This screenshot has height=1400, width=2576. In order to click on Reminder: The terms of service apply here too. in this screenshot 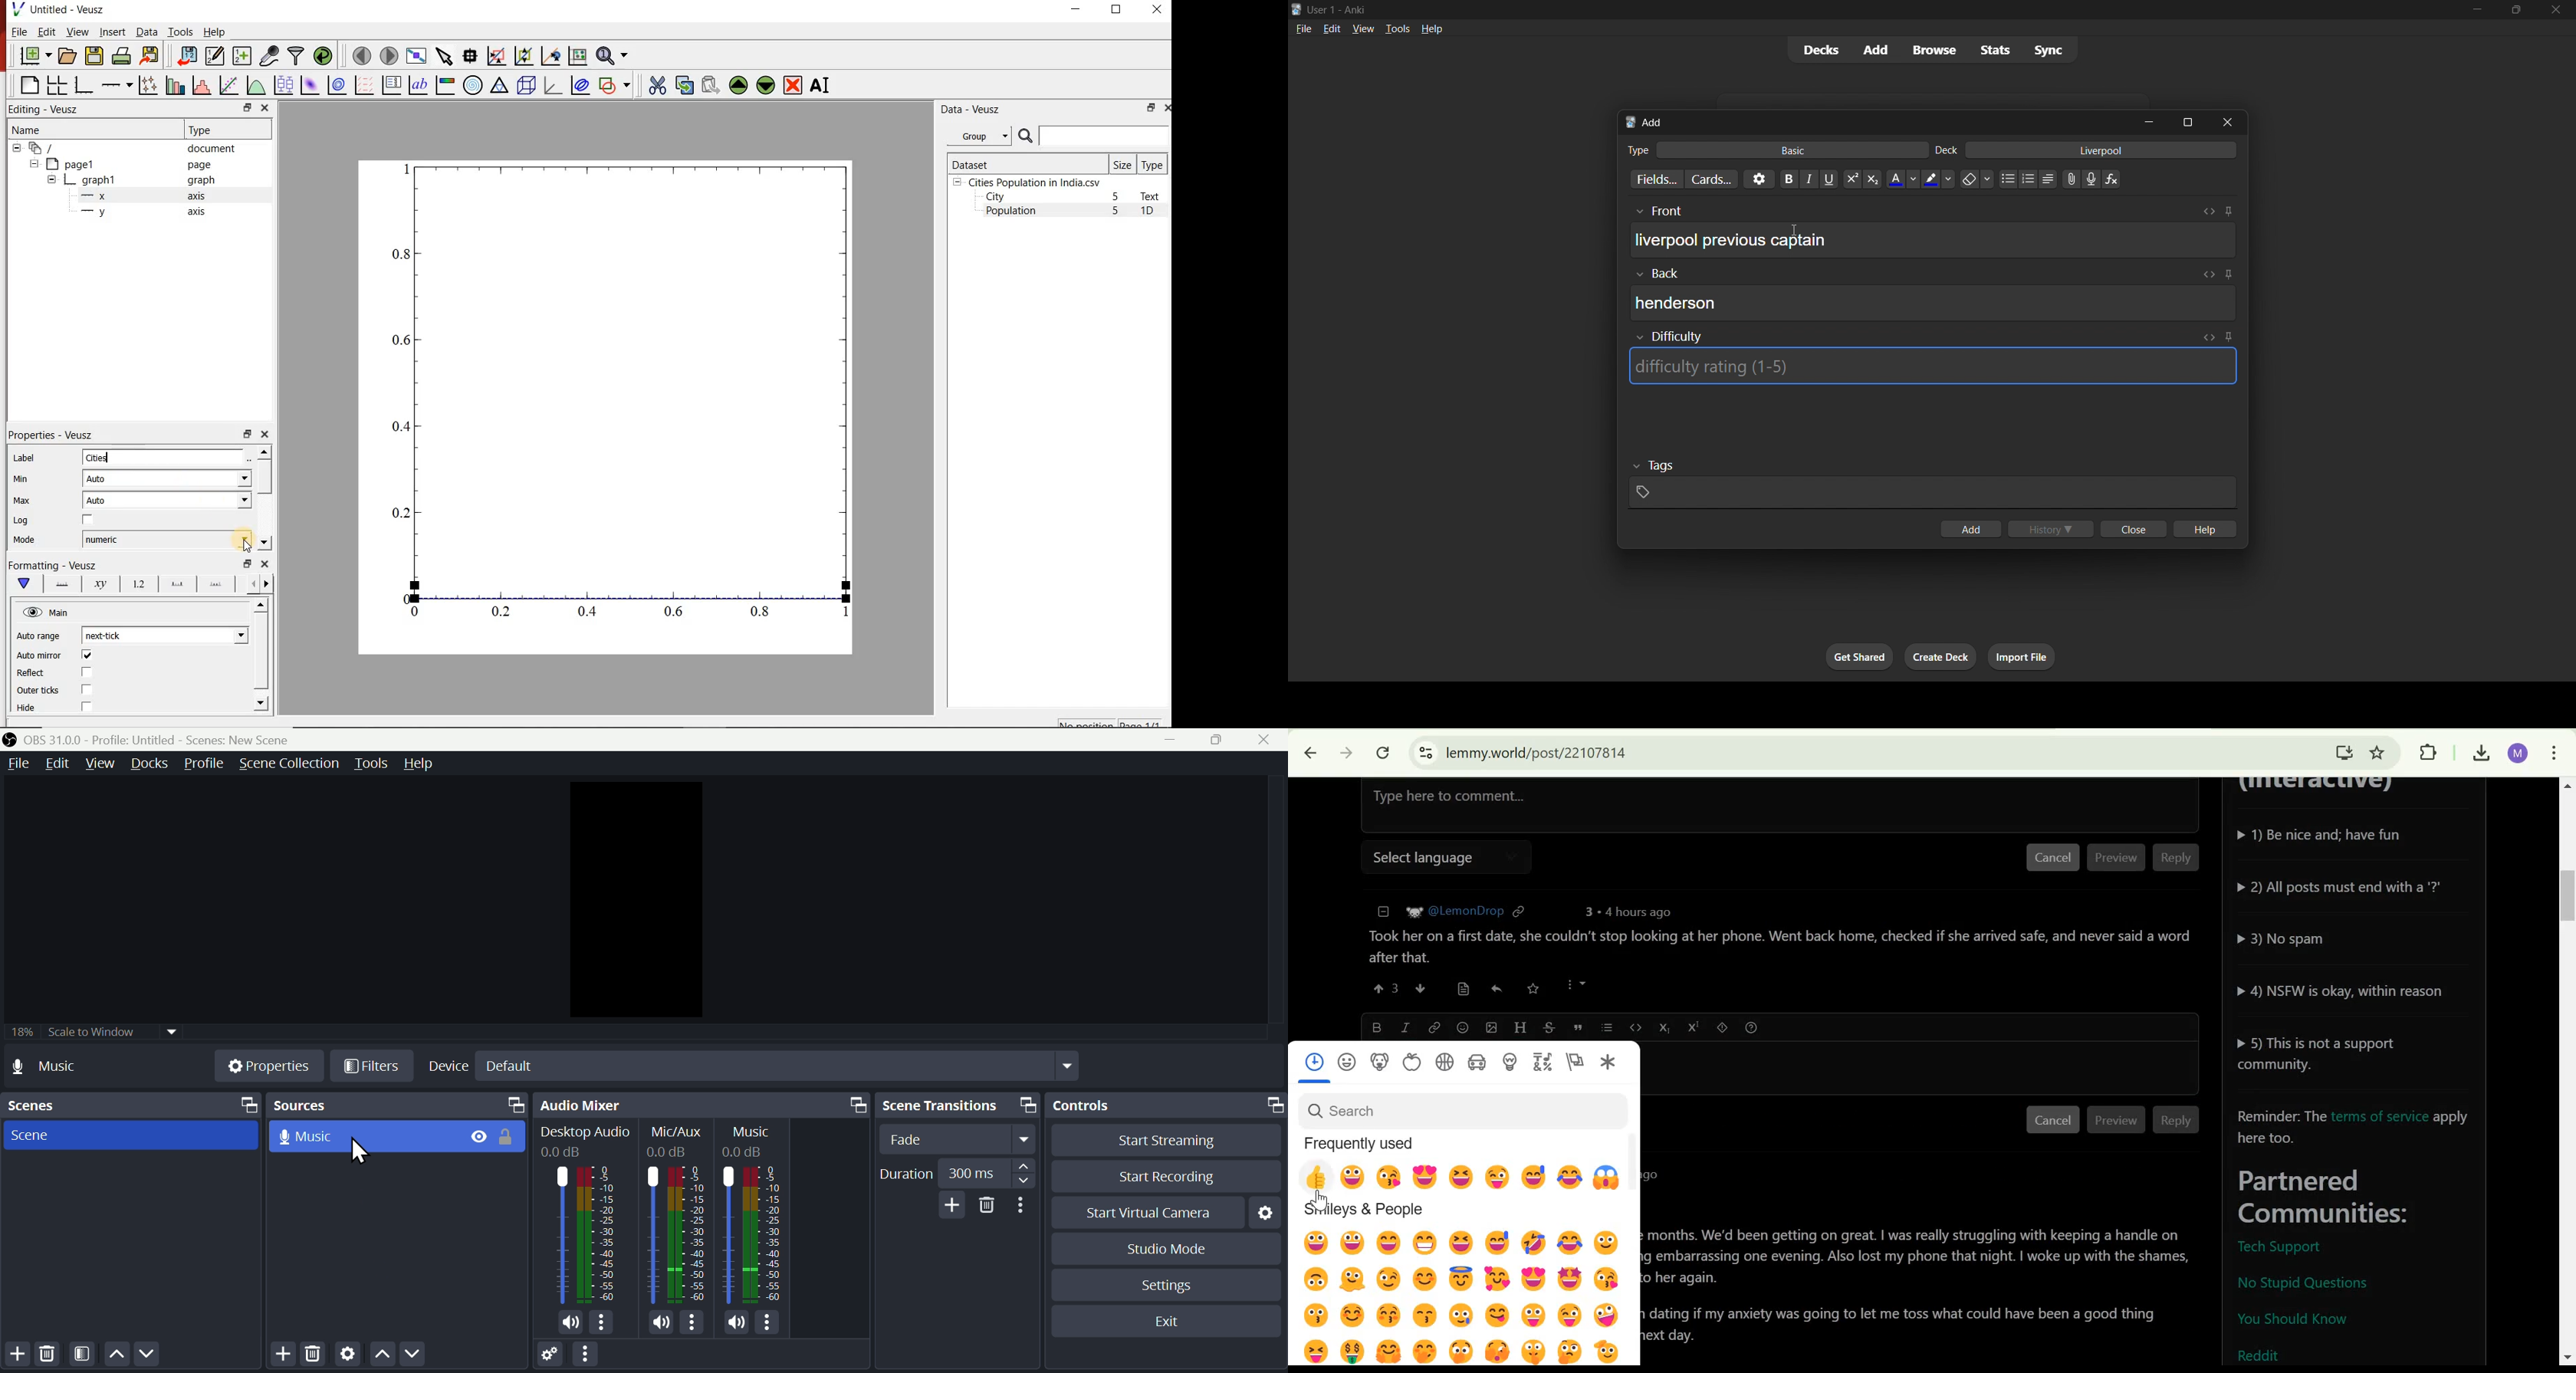, I will do `click(2354, 1125)`.